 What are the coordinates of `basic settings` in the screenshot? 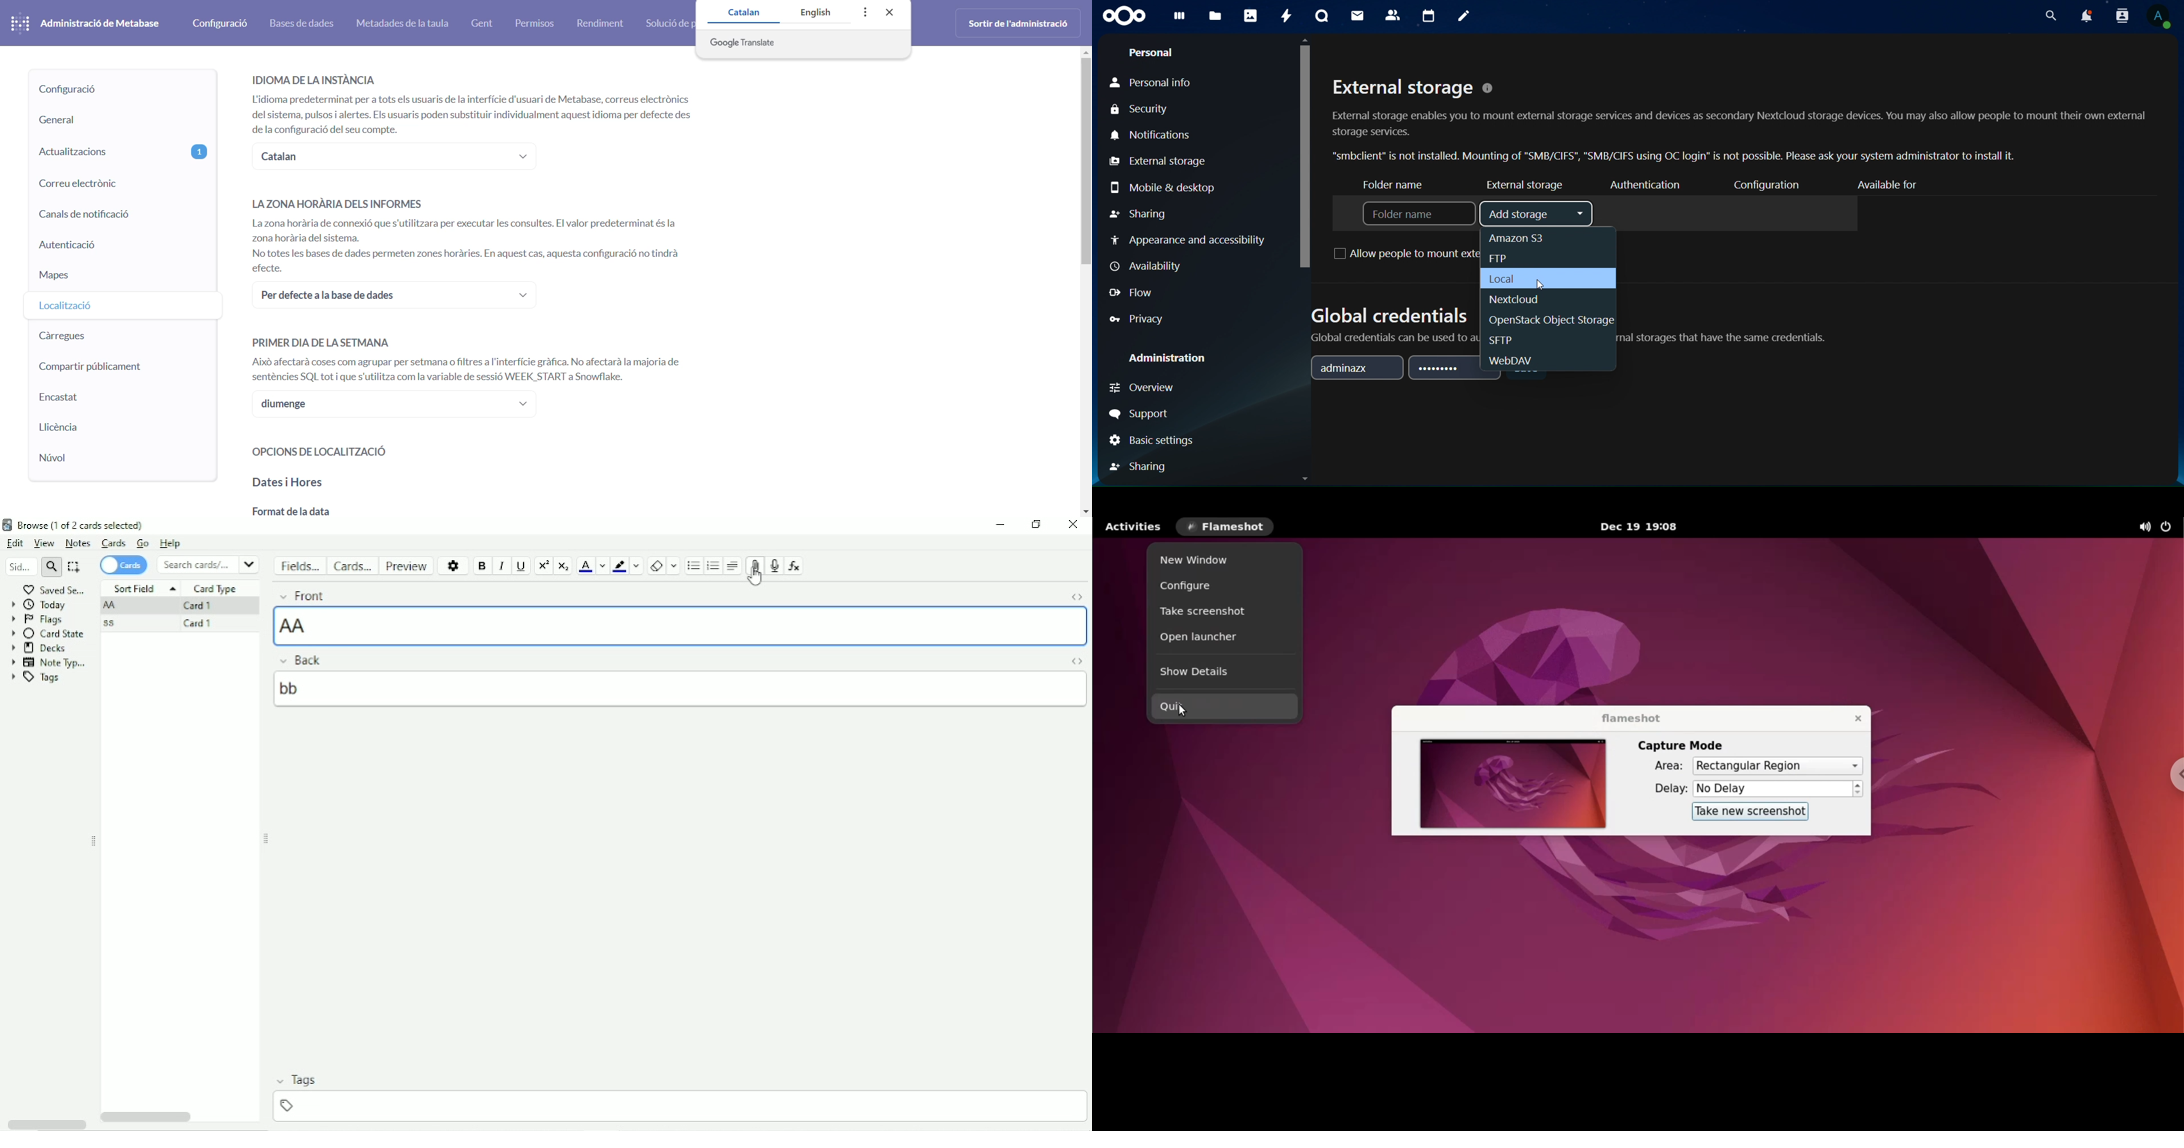 It's located at (1153, 441).